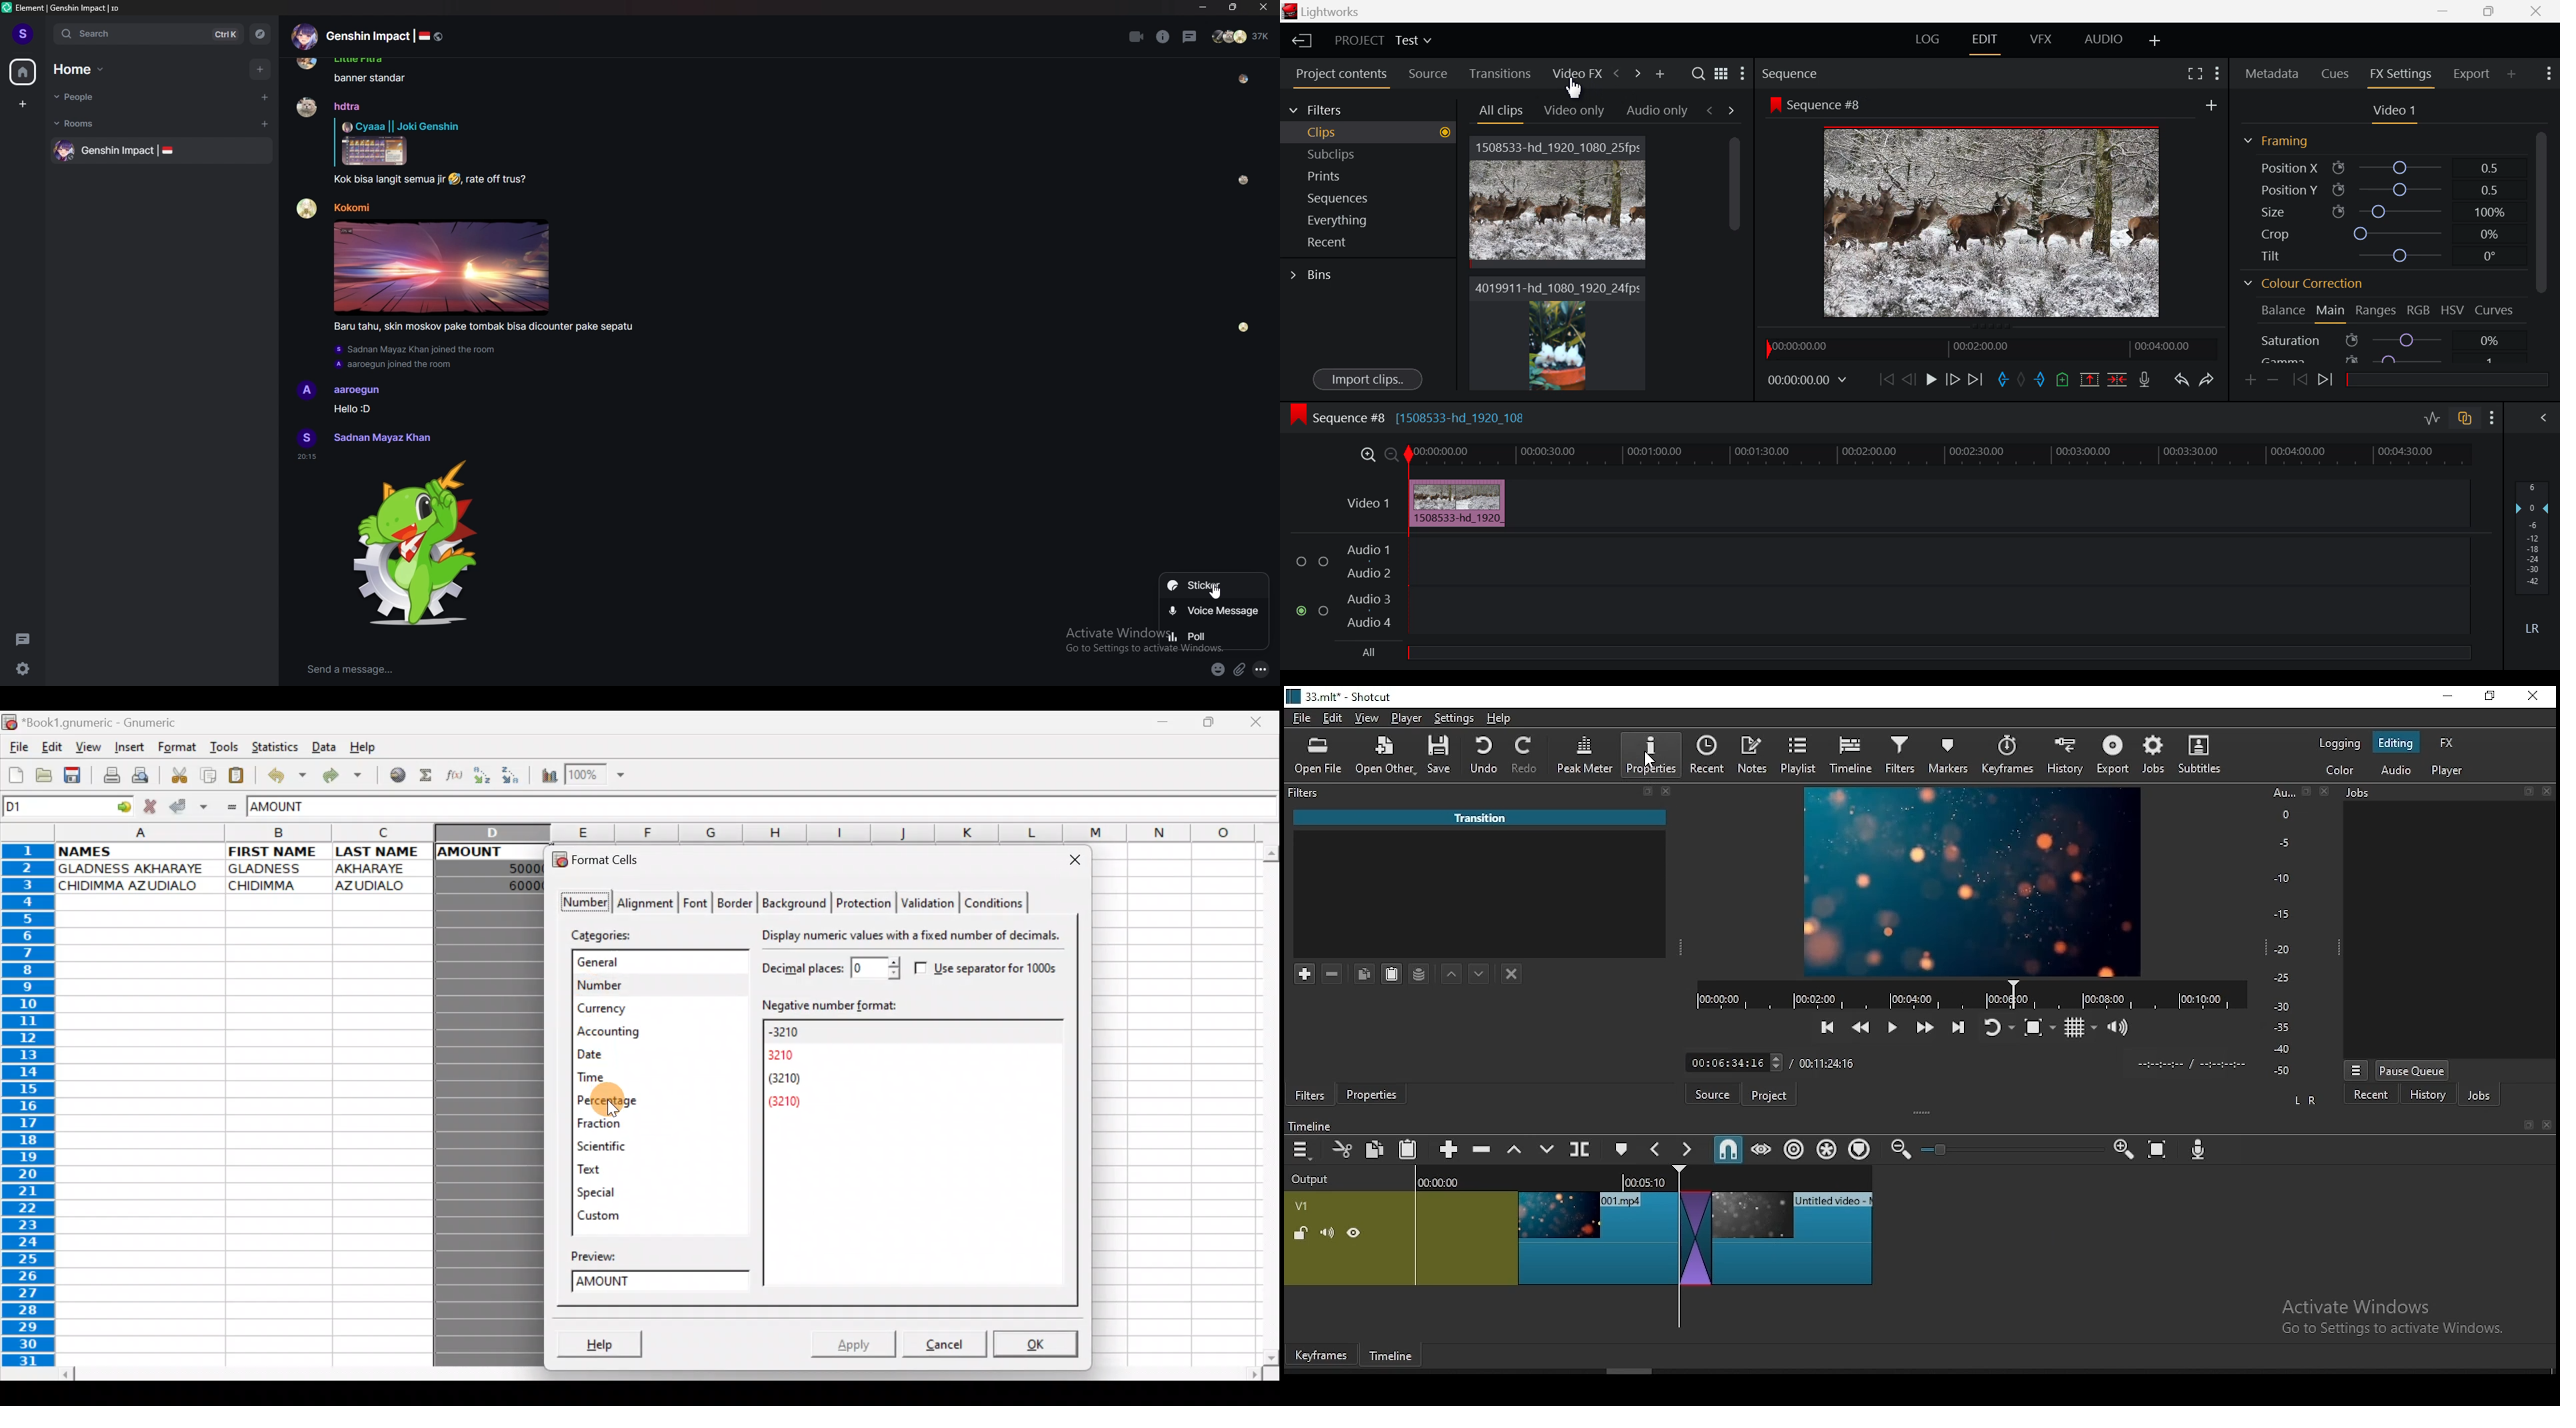 This screenshot has height=1428, width=2576. Describe the element at coordinates (2385, 234) in the screenshot. I see `Crop` at that location.